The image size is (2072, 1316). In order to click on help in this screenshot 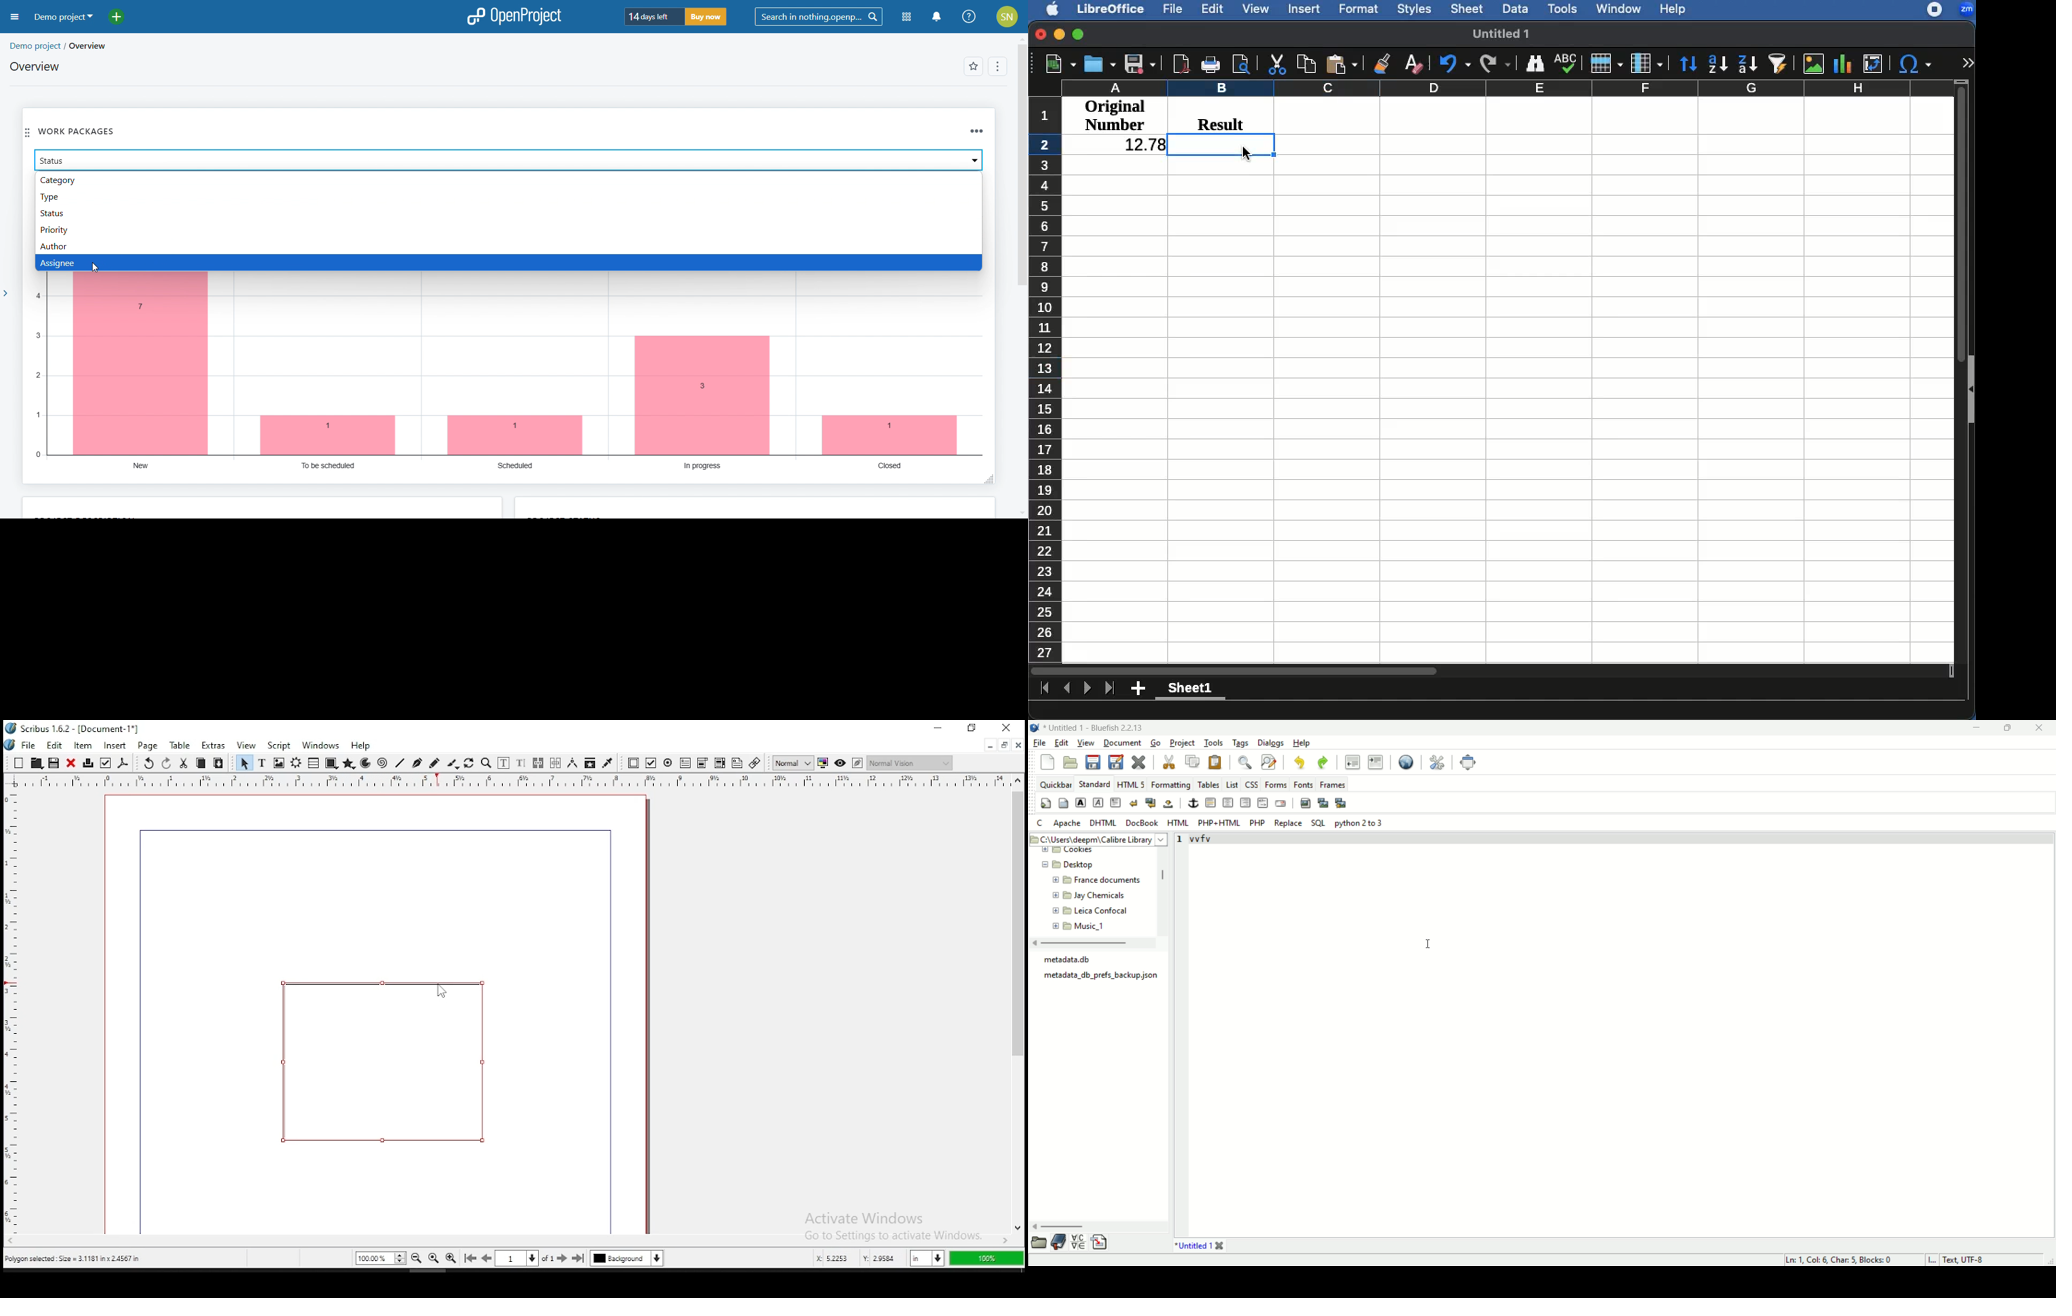, I will do `click(969, 17)`.